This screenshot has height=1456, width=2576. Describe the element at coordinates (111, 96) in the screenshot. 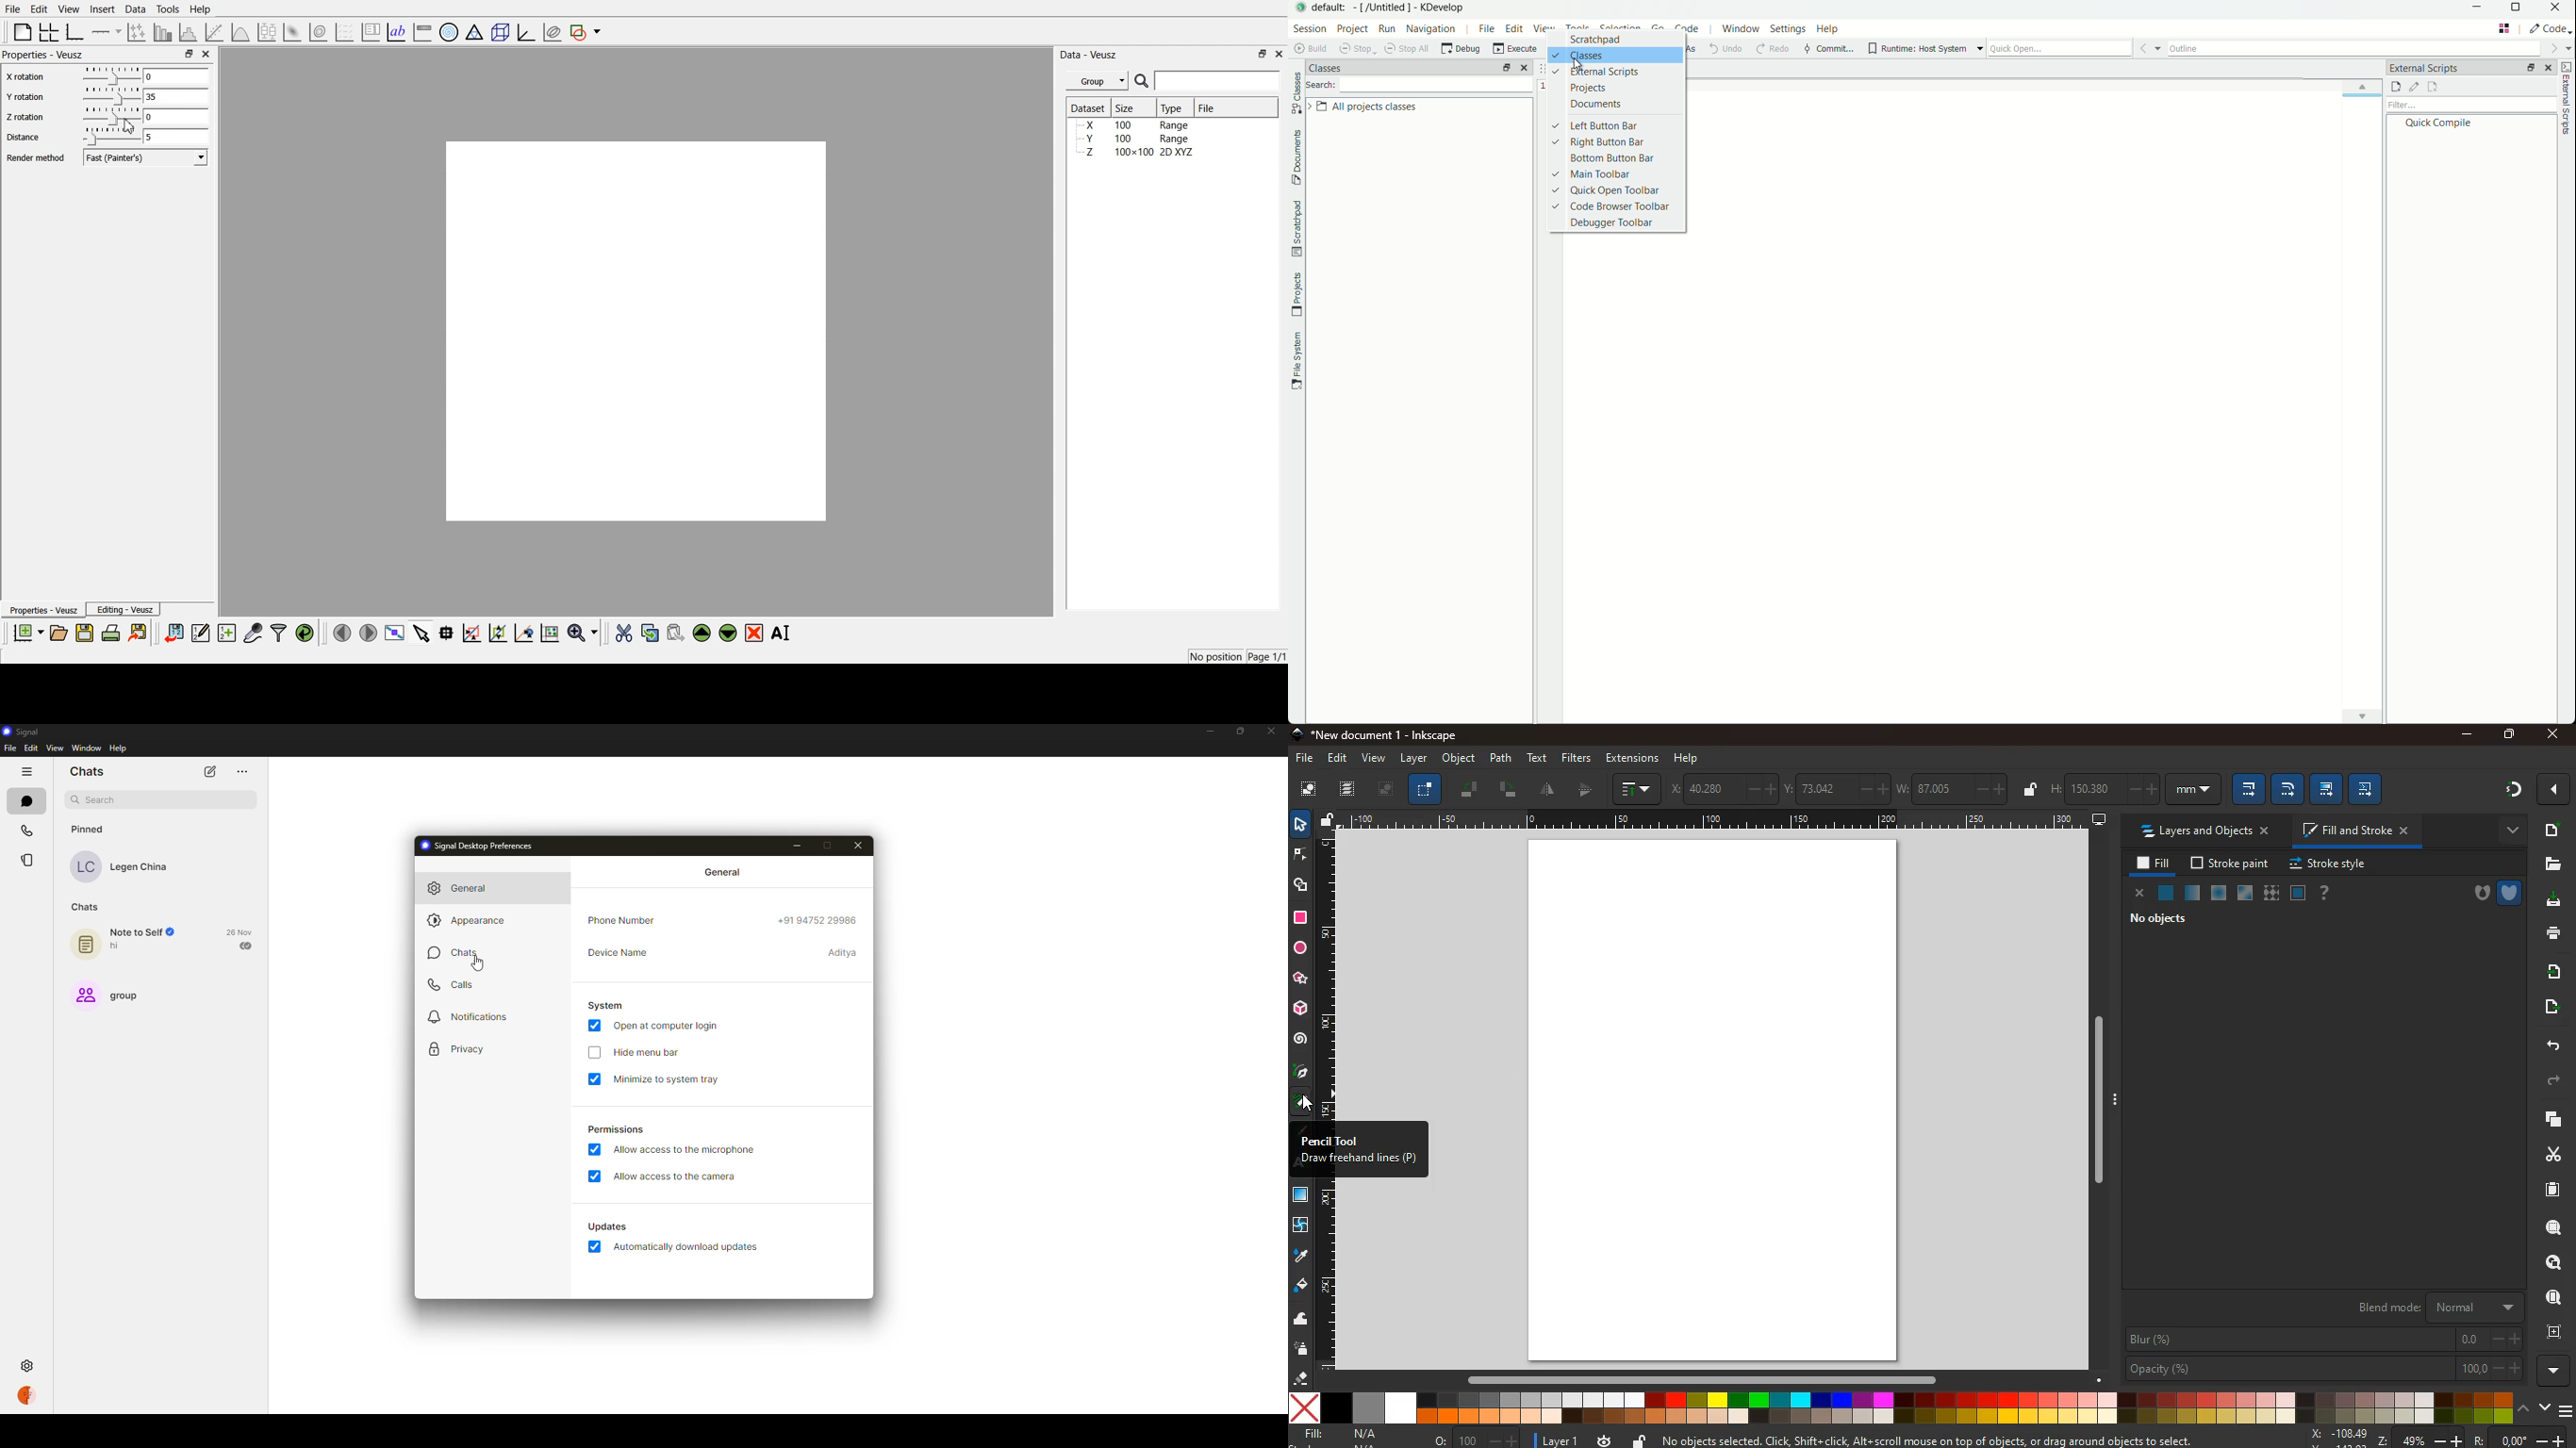

I see `Drag Handle` at that location.